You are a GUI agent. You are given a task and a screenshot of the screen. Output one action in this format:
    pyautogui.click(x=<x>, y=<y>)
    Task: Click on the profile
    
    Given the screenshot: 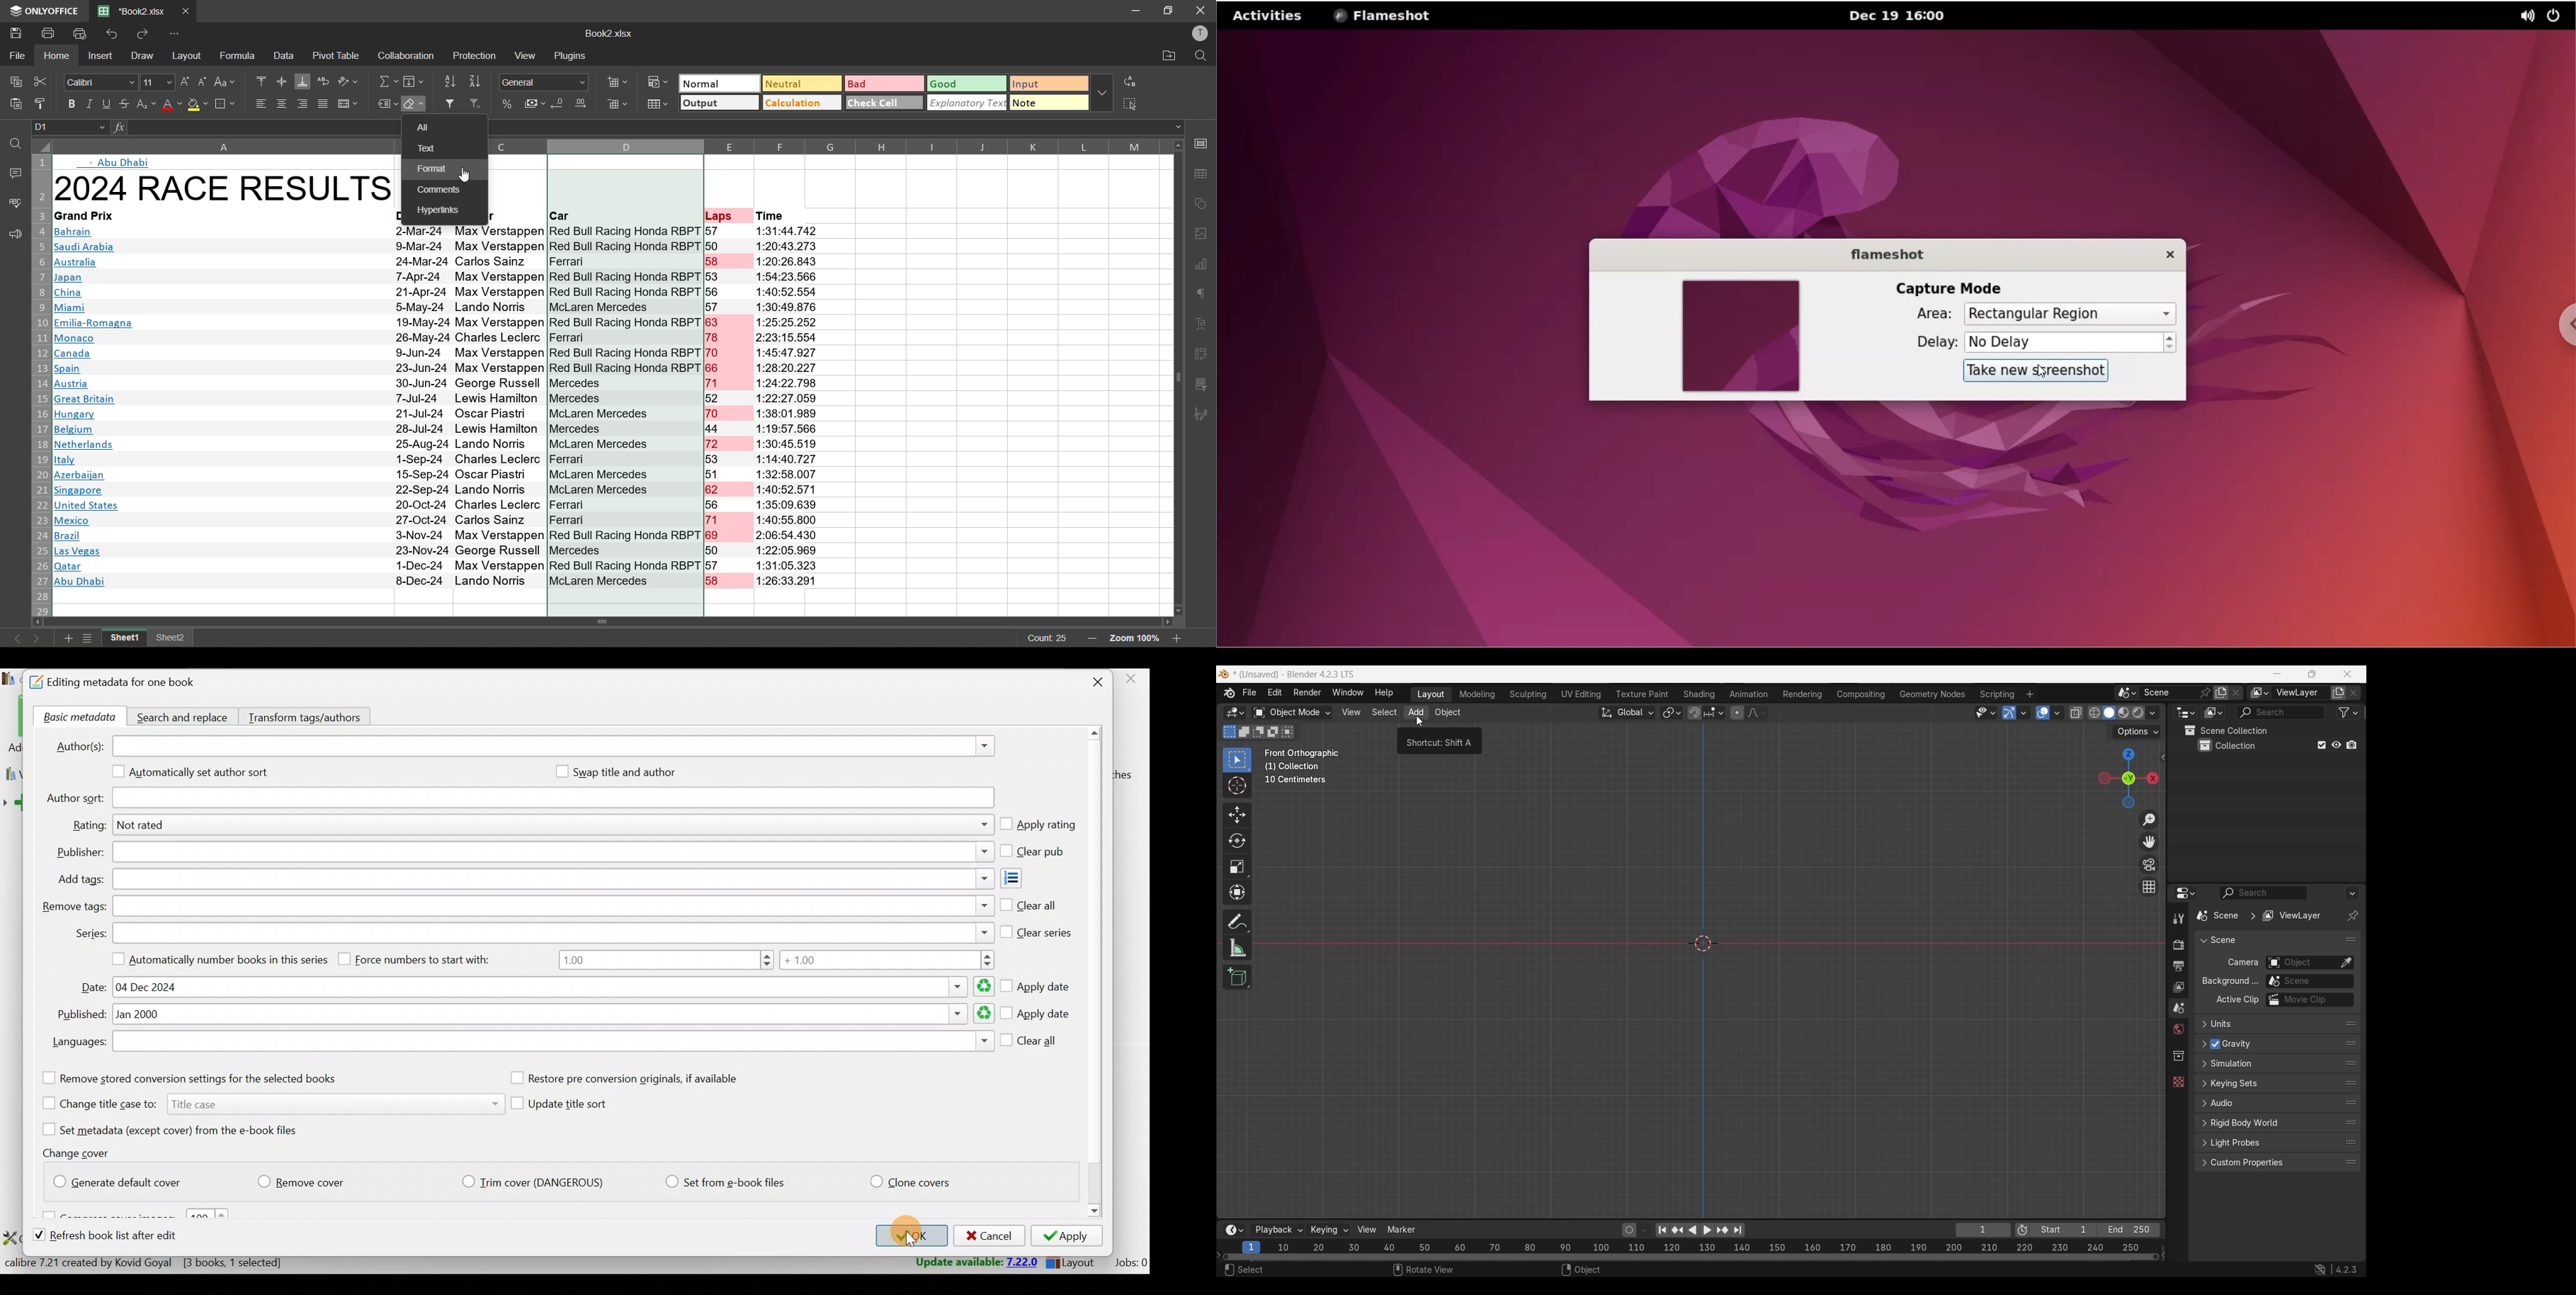 What is the action you would take?
    pyautogui.click(x=1202, y=34)
    